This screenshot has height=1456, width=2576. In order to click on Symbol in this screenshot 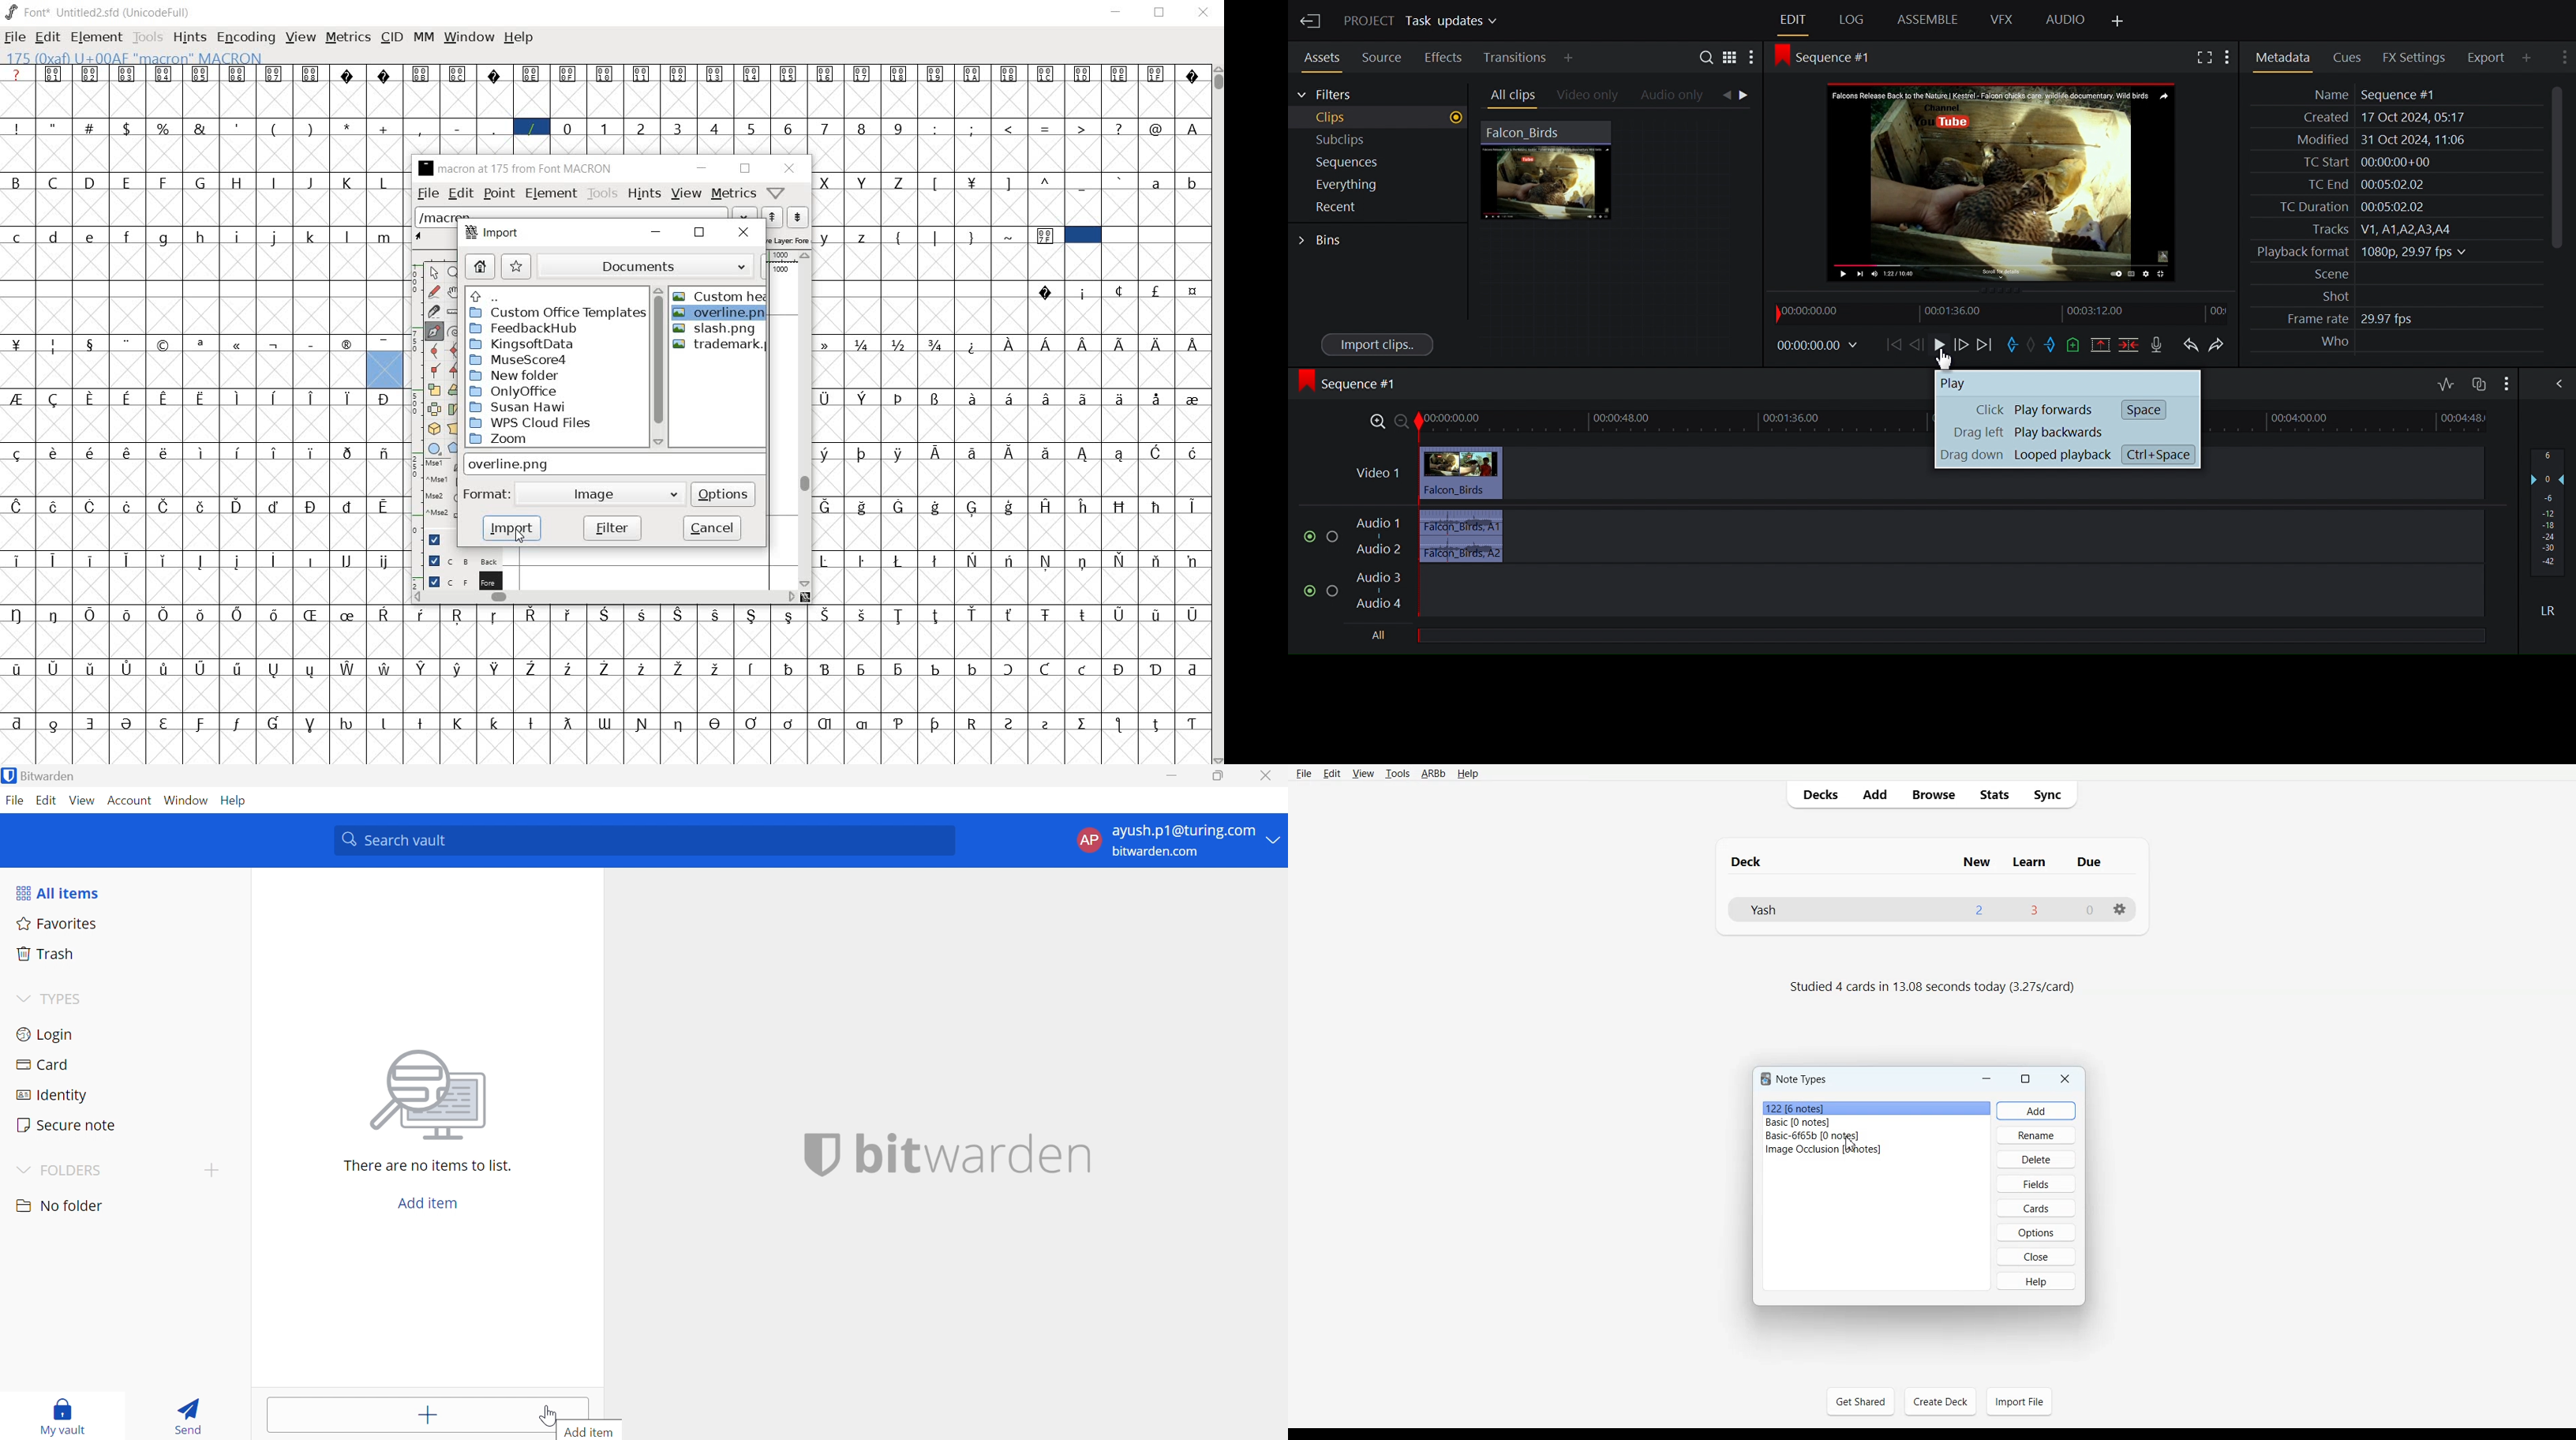, I will do `click(386, 506)`.